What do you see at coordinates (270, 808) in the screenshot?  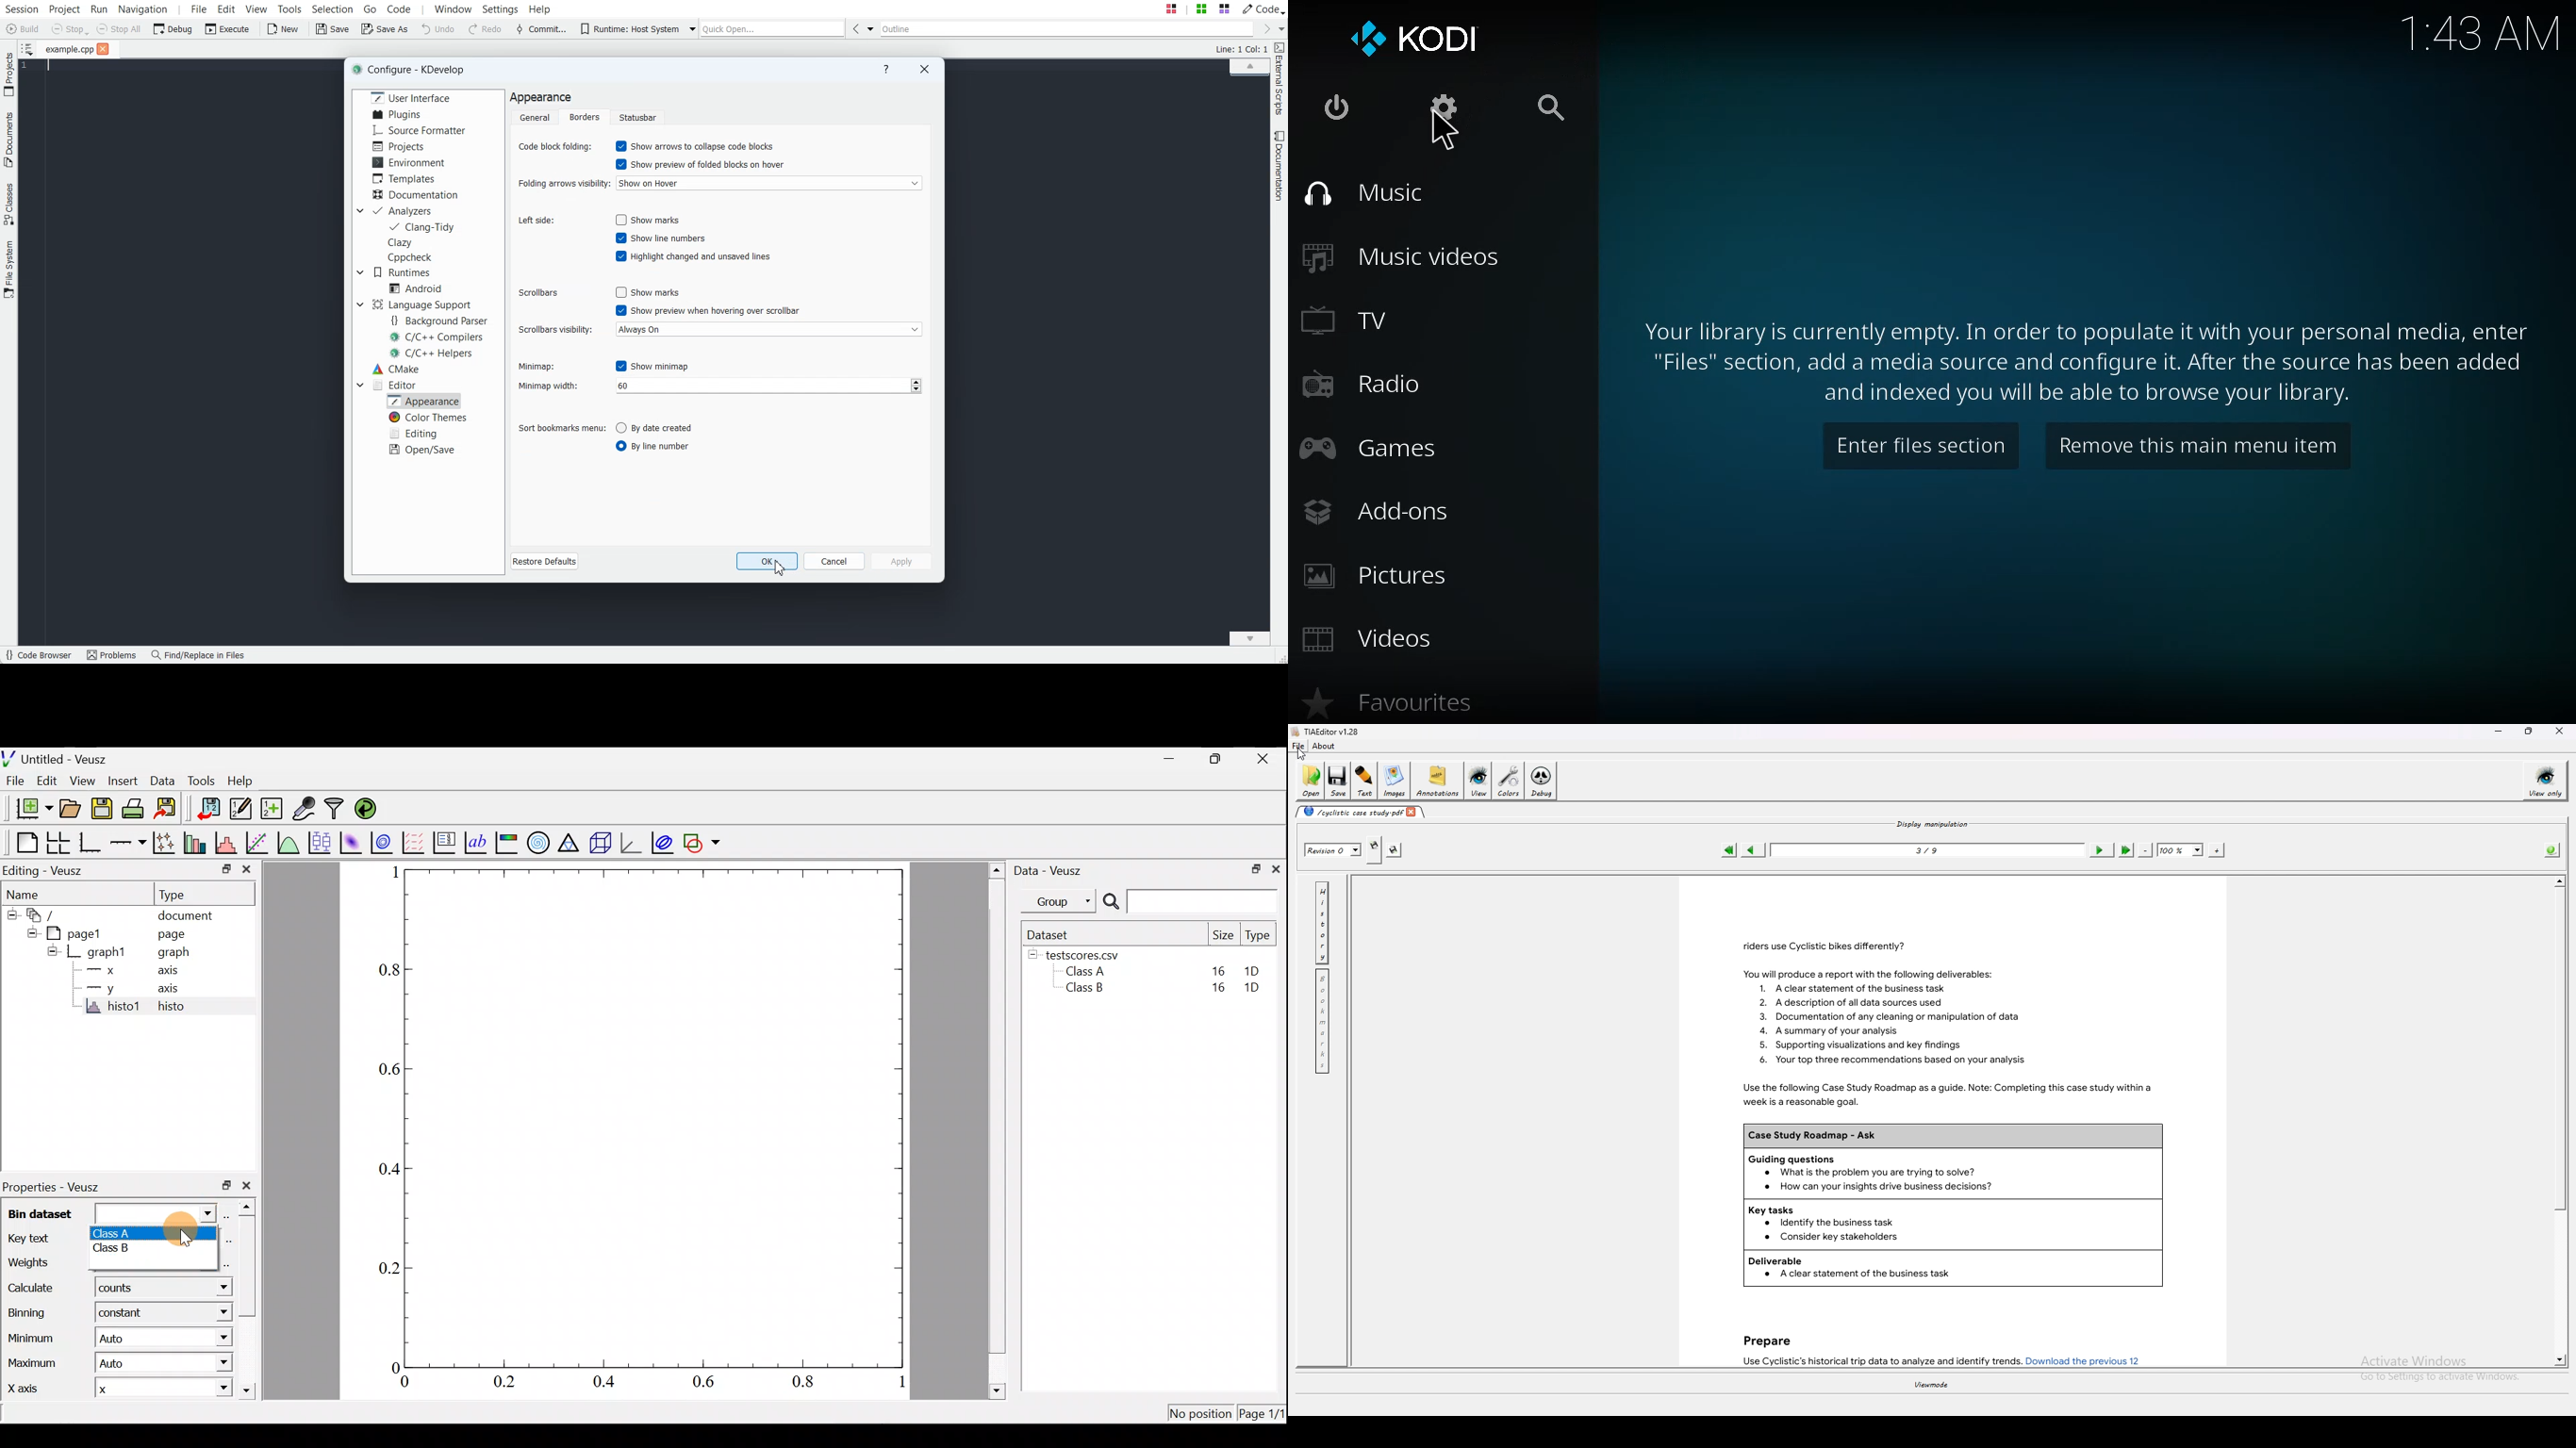 I see `Create new dataset using ranges, parametrically, or as functions of existing datasets.` at bounding box center [270, 808].